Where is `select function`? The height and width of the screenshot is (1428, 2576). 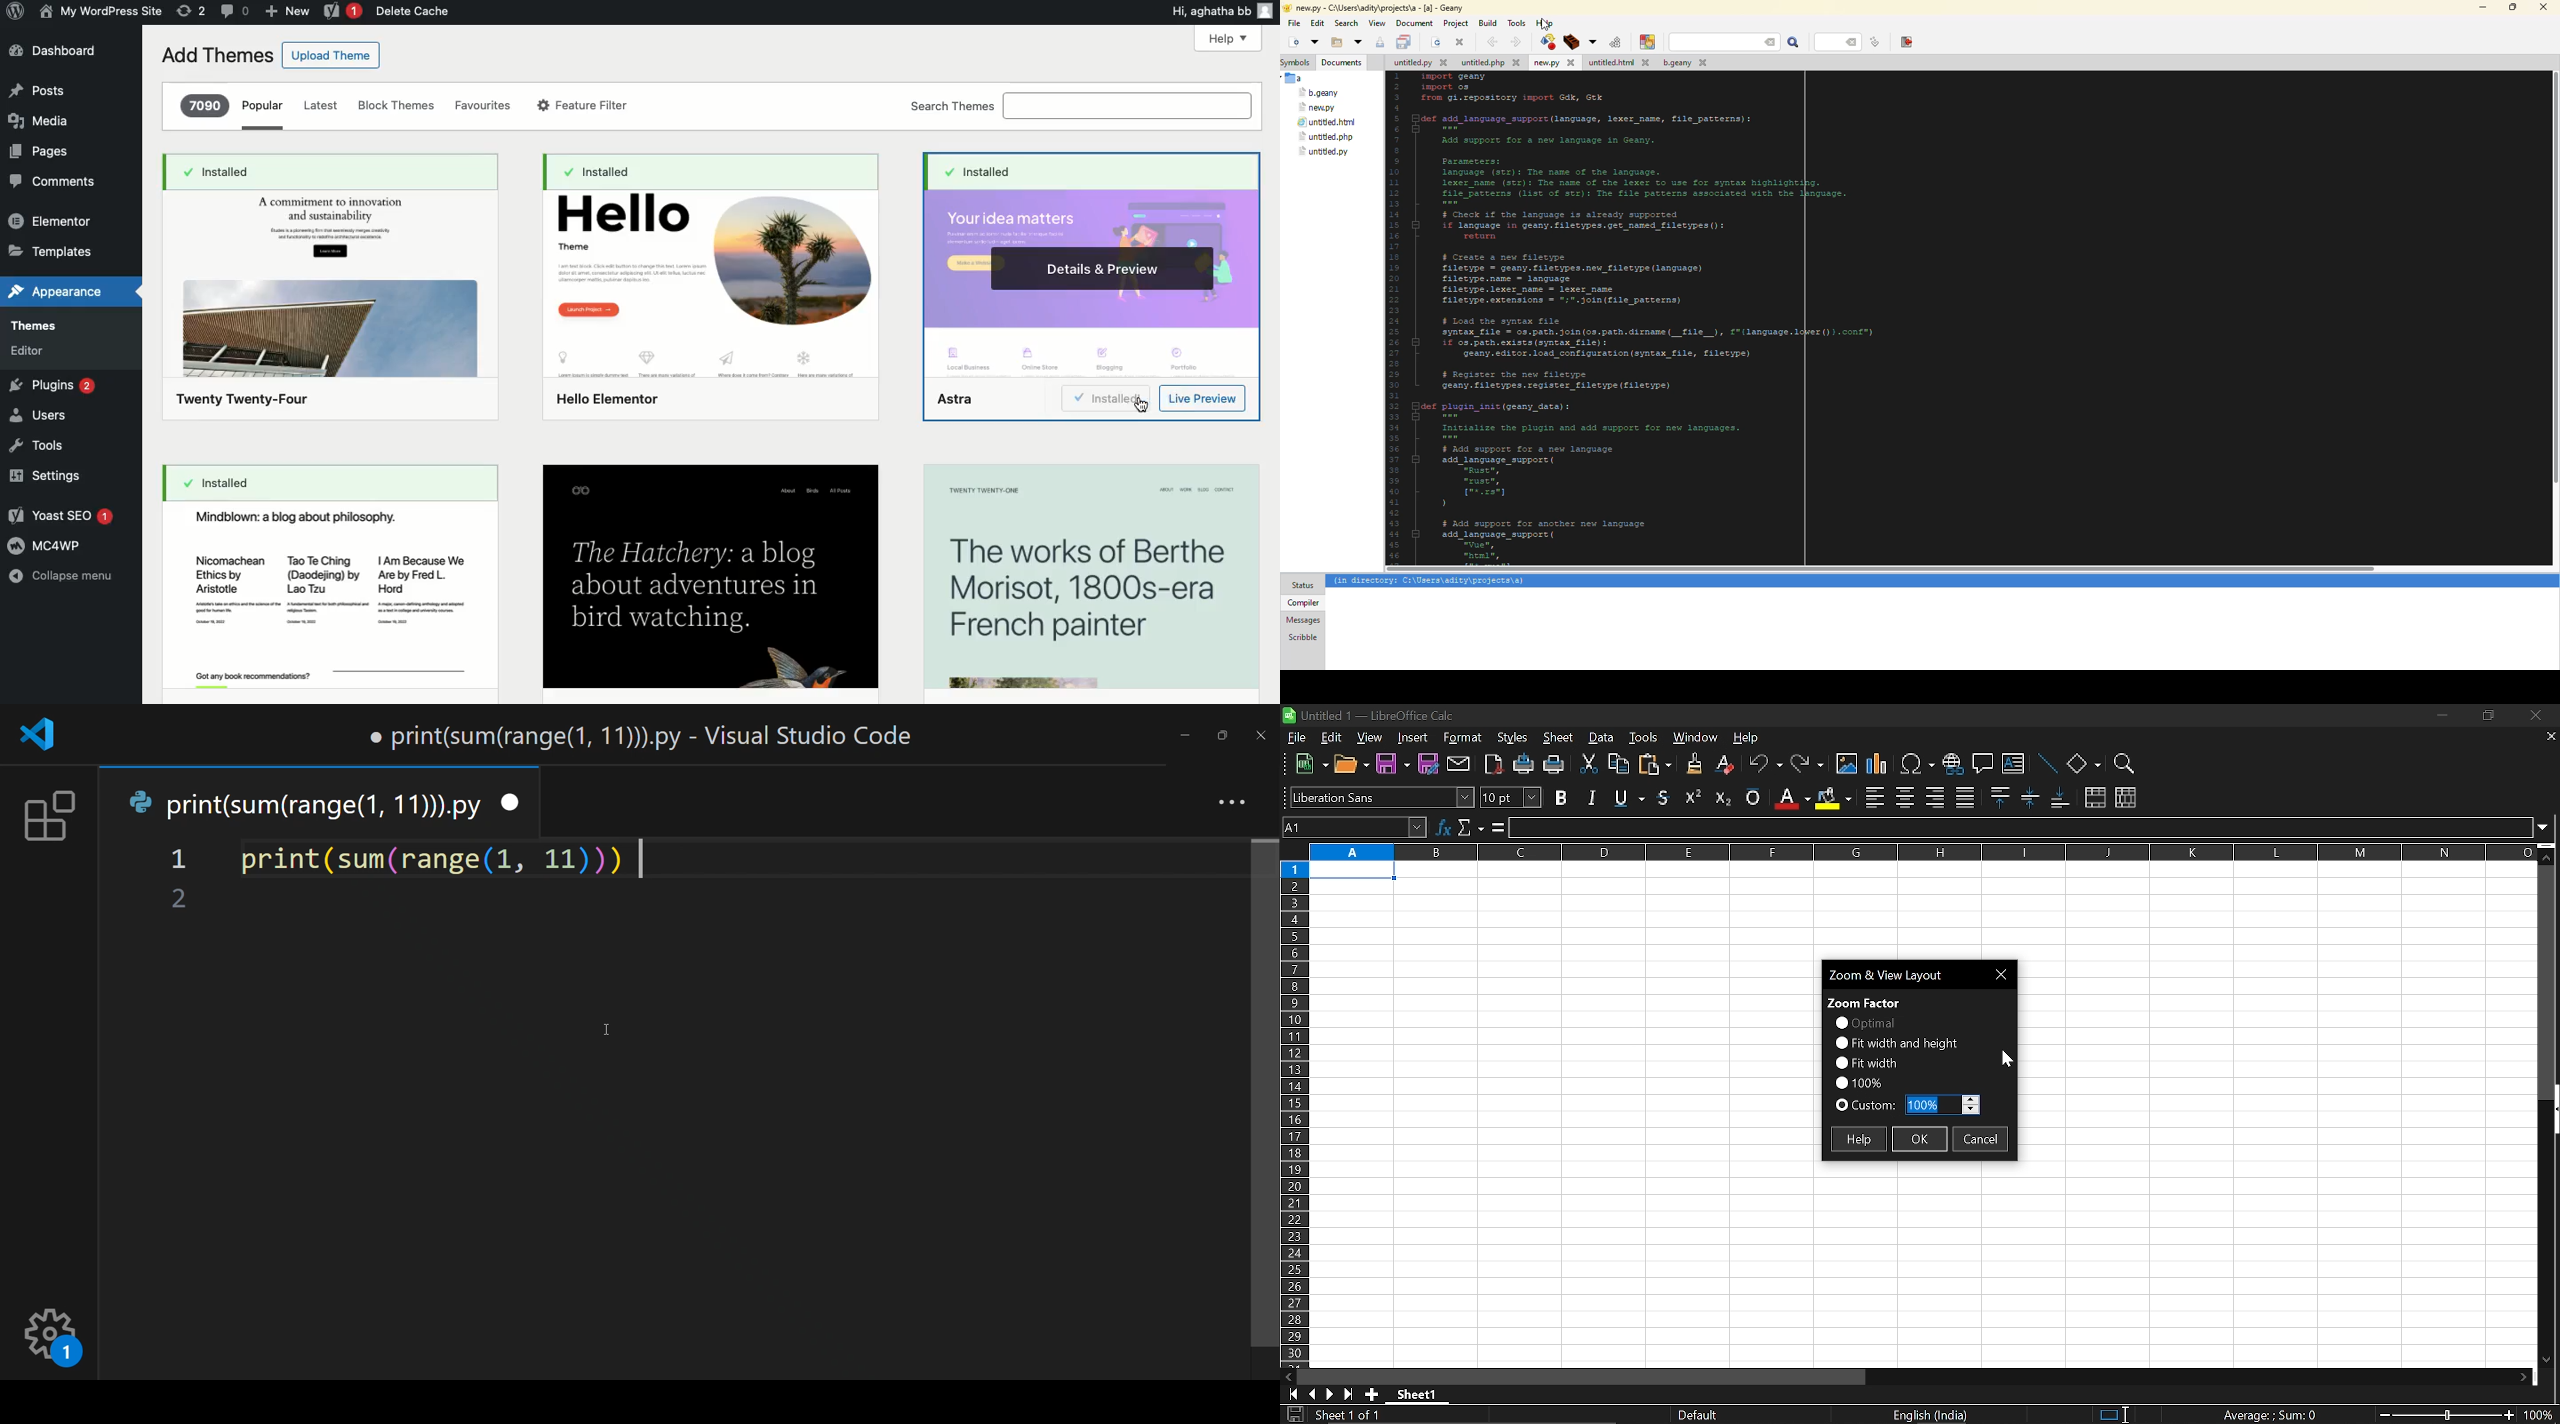
select function is located at coordinates (1470, 825).